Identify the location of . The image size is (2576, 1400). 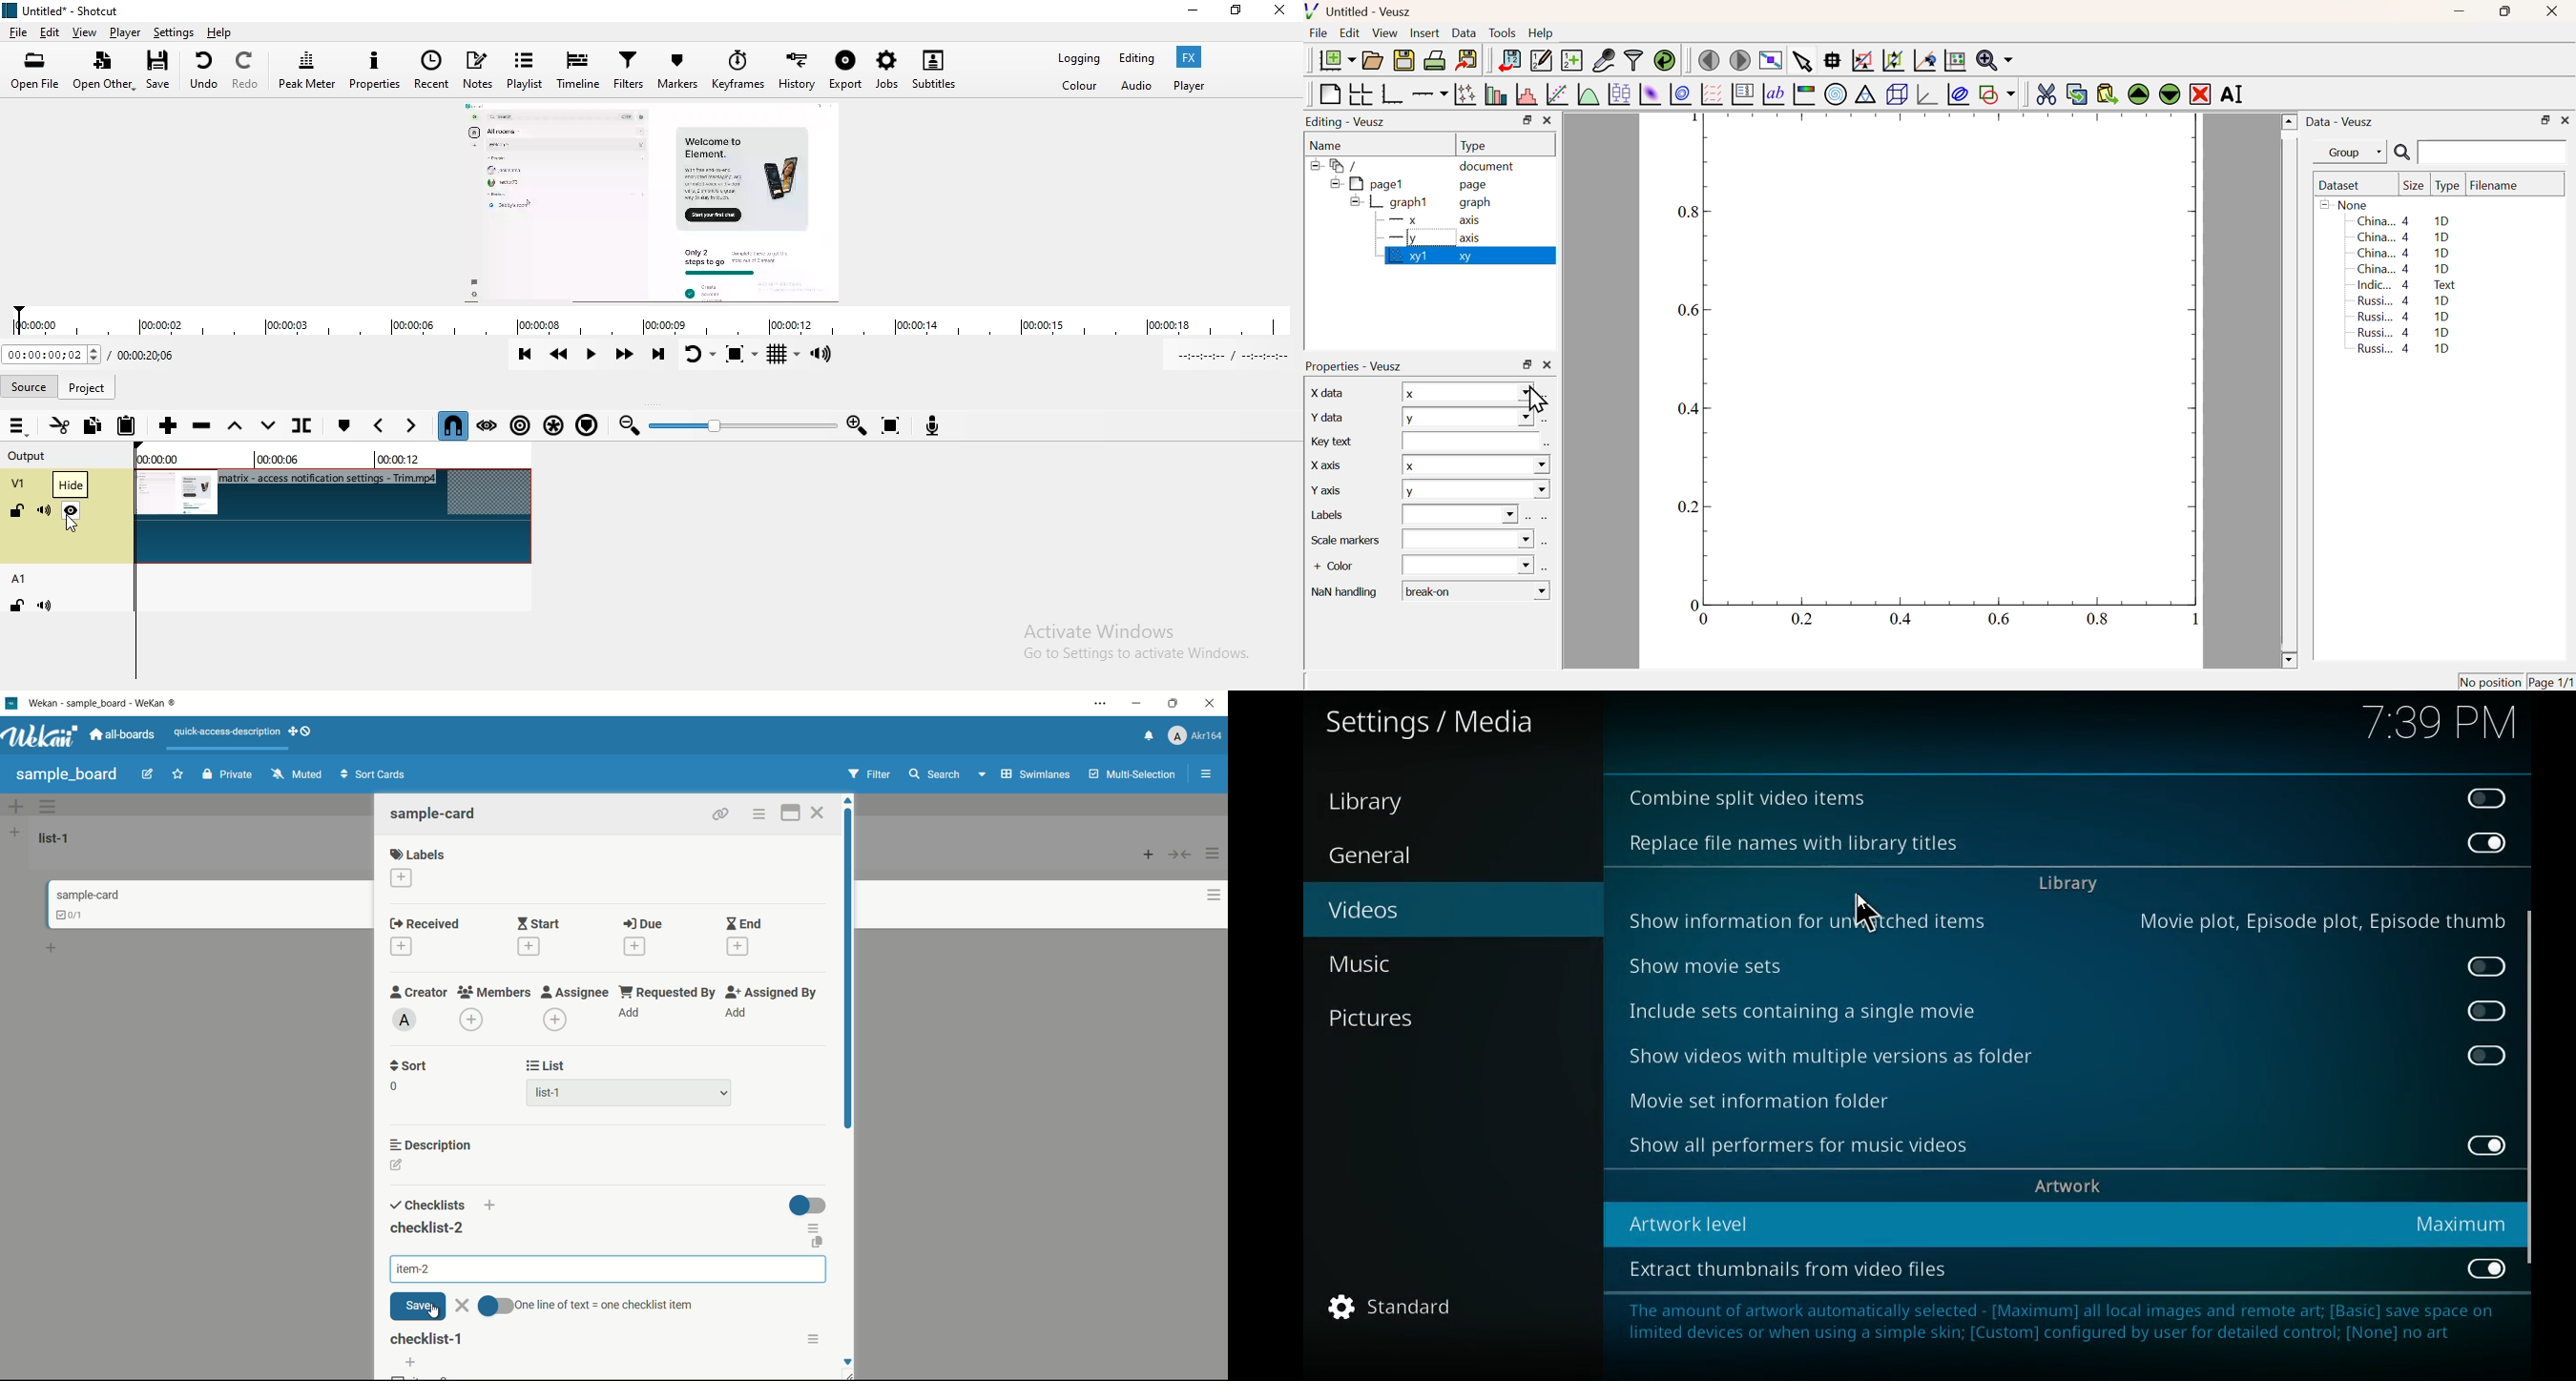
(577, 71).